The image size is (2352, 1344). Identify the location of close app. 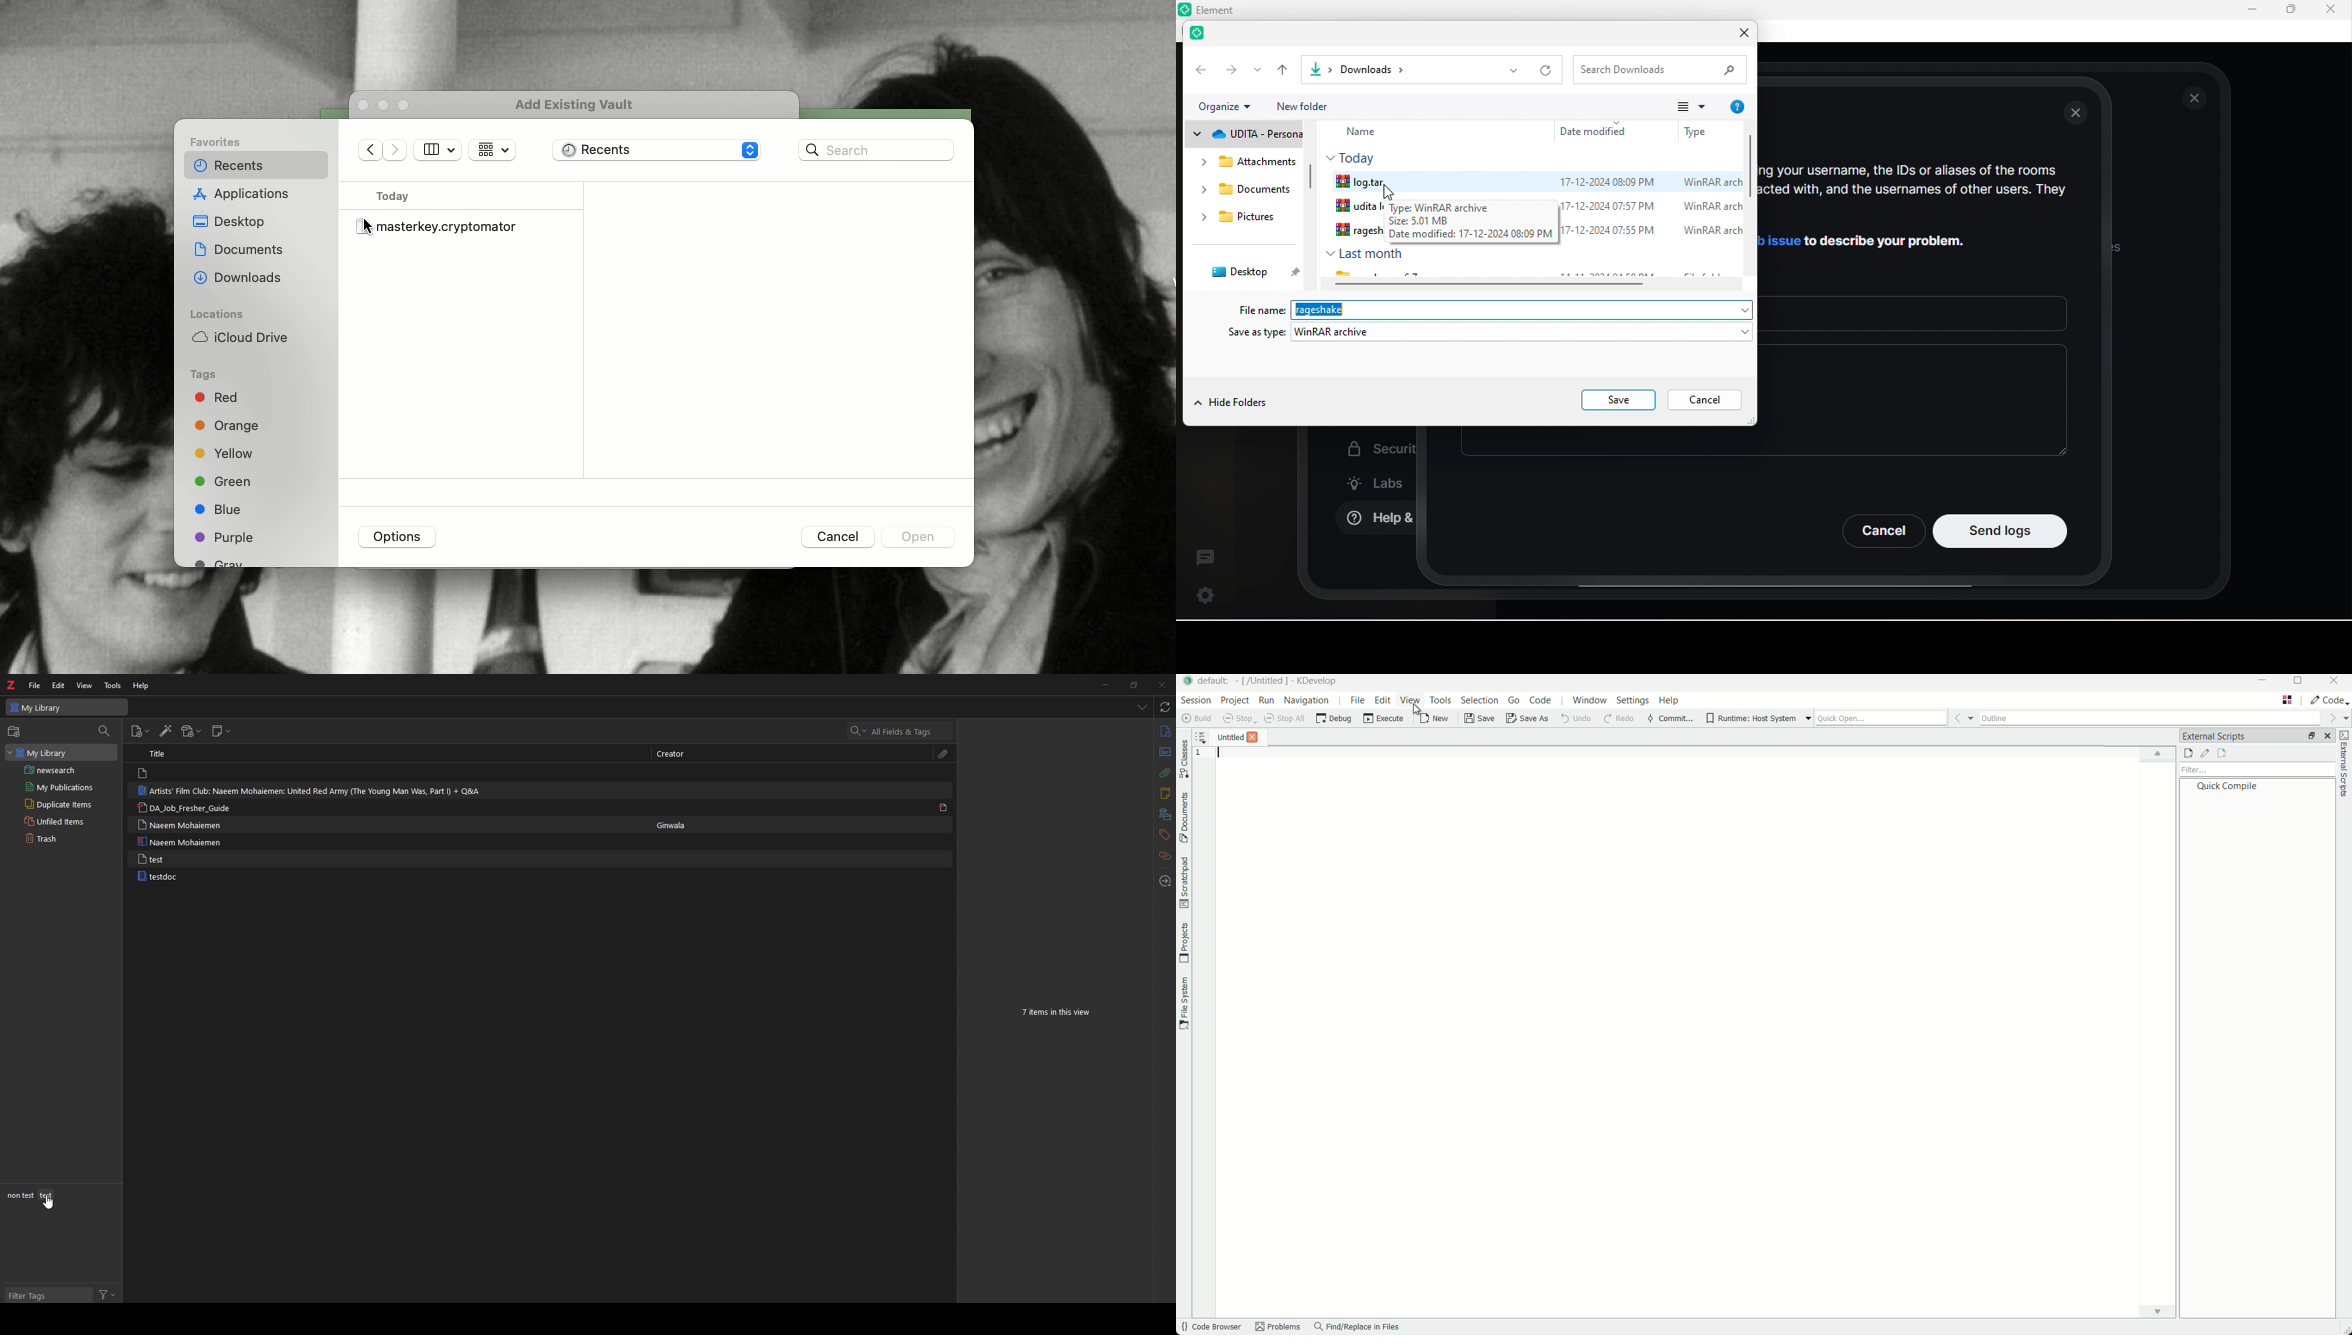
(2337, 684).